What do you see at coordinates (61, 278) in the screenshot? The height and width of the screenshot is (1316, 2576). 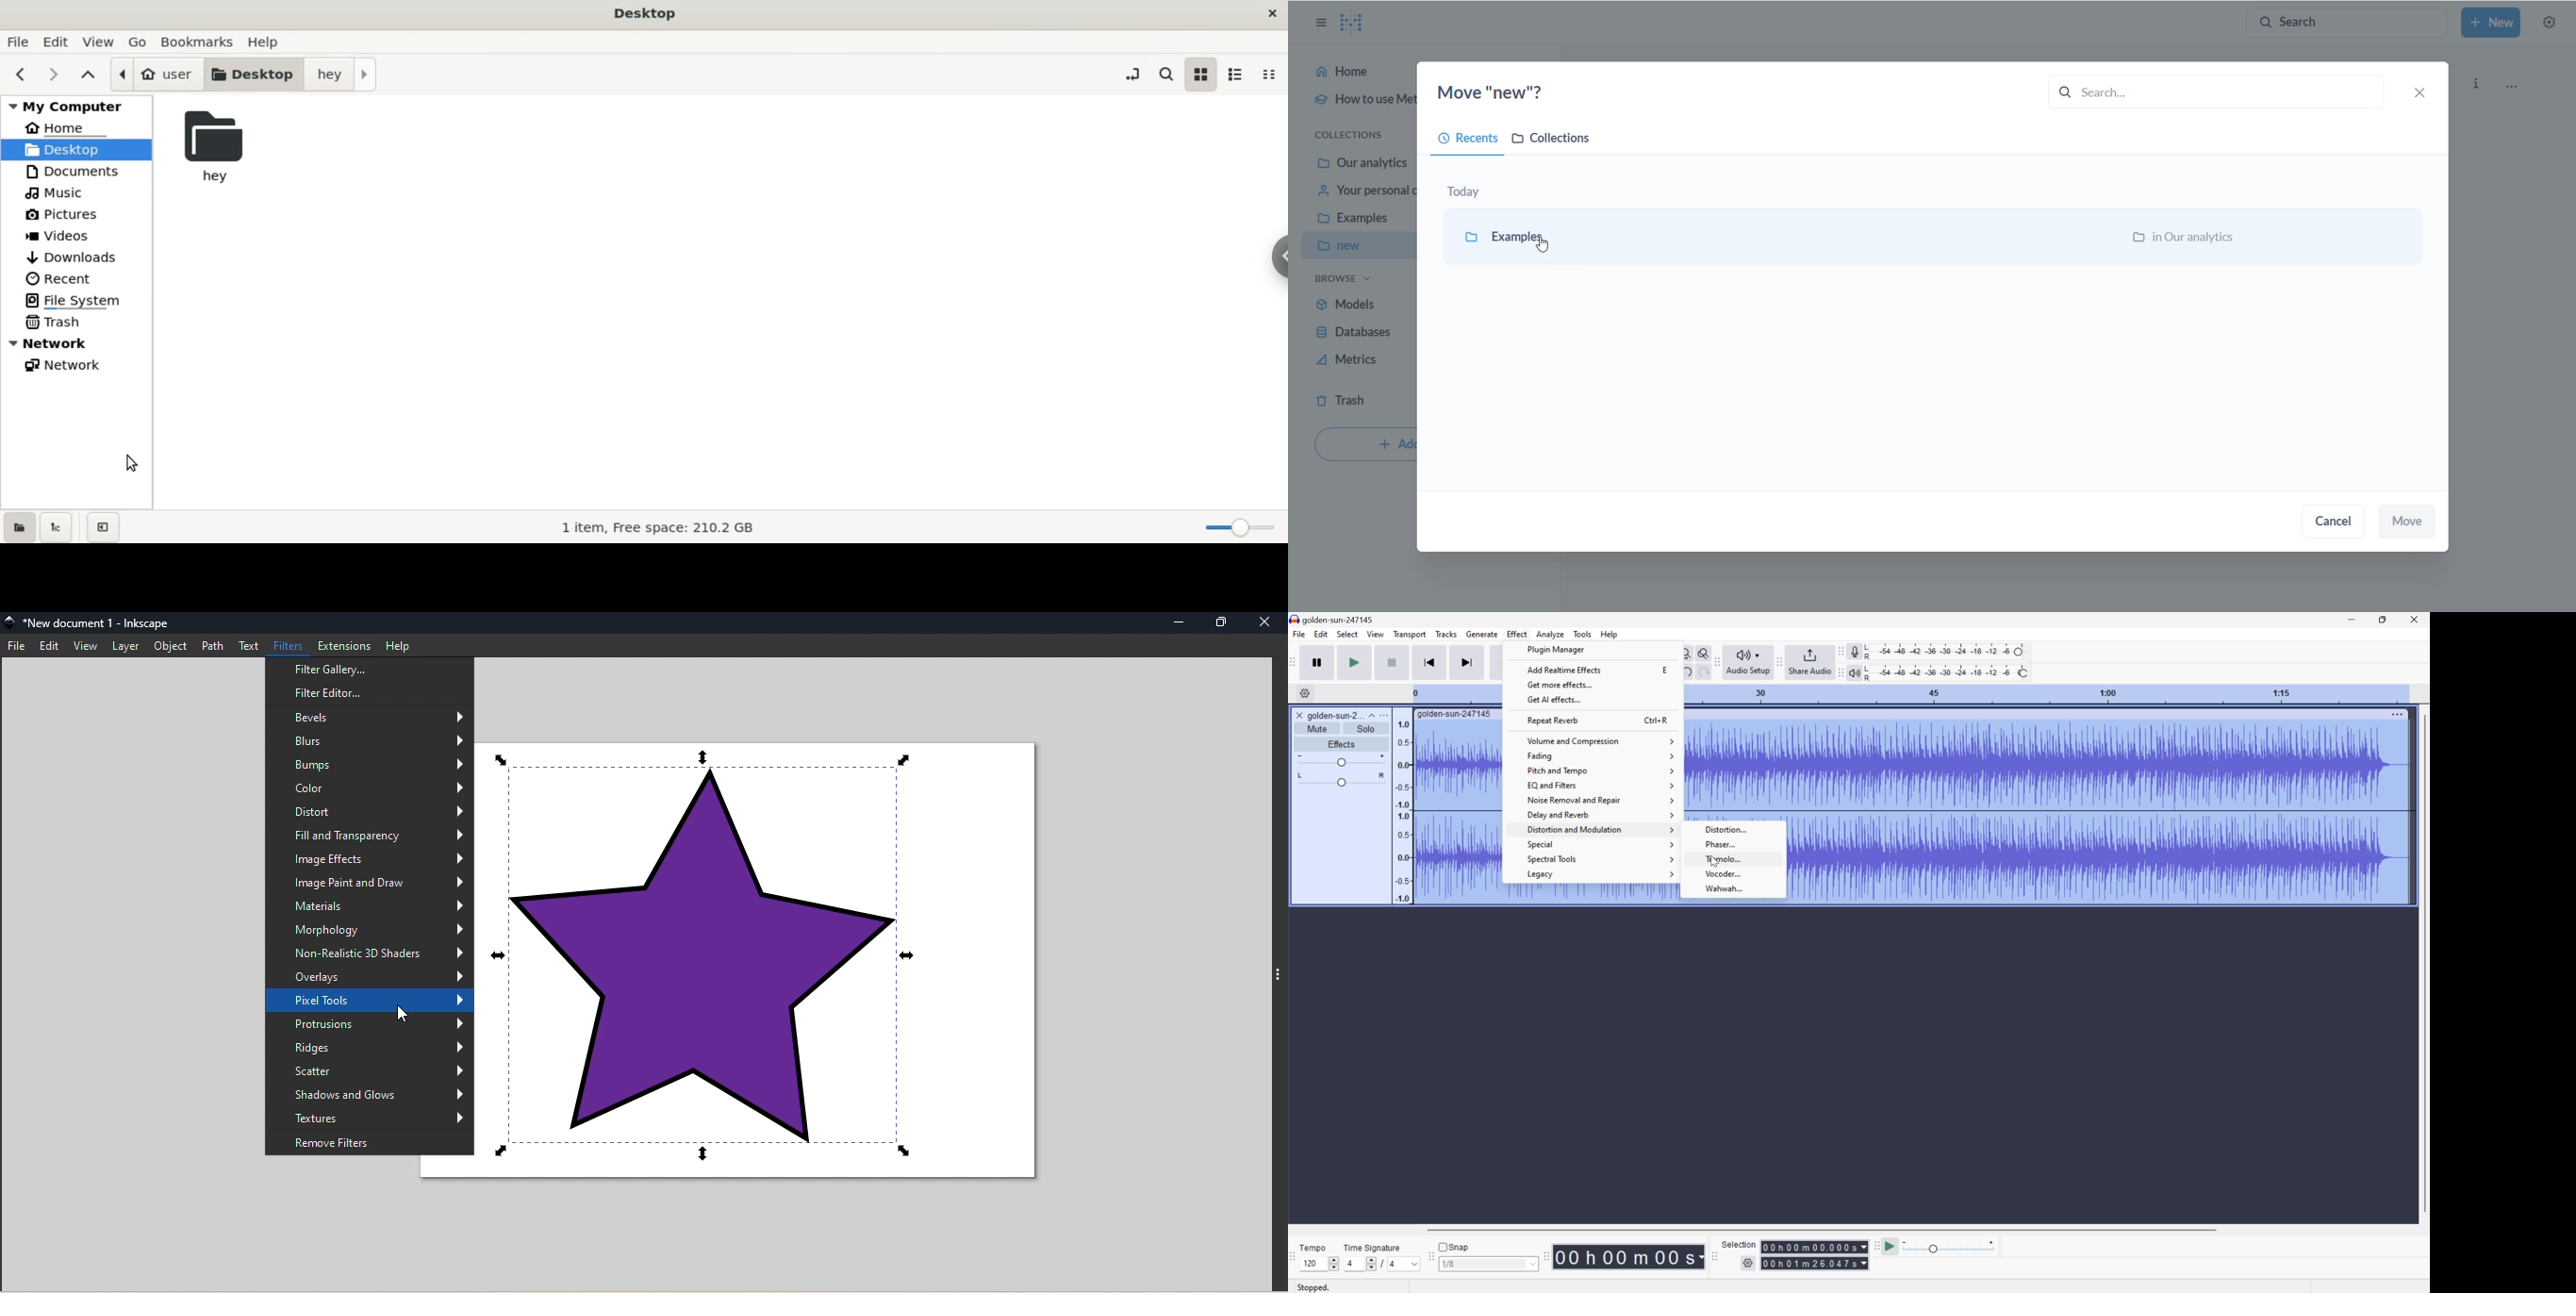 I see `recent` at bounding box center [61, 278].